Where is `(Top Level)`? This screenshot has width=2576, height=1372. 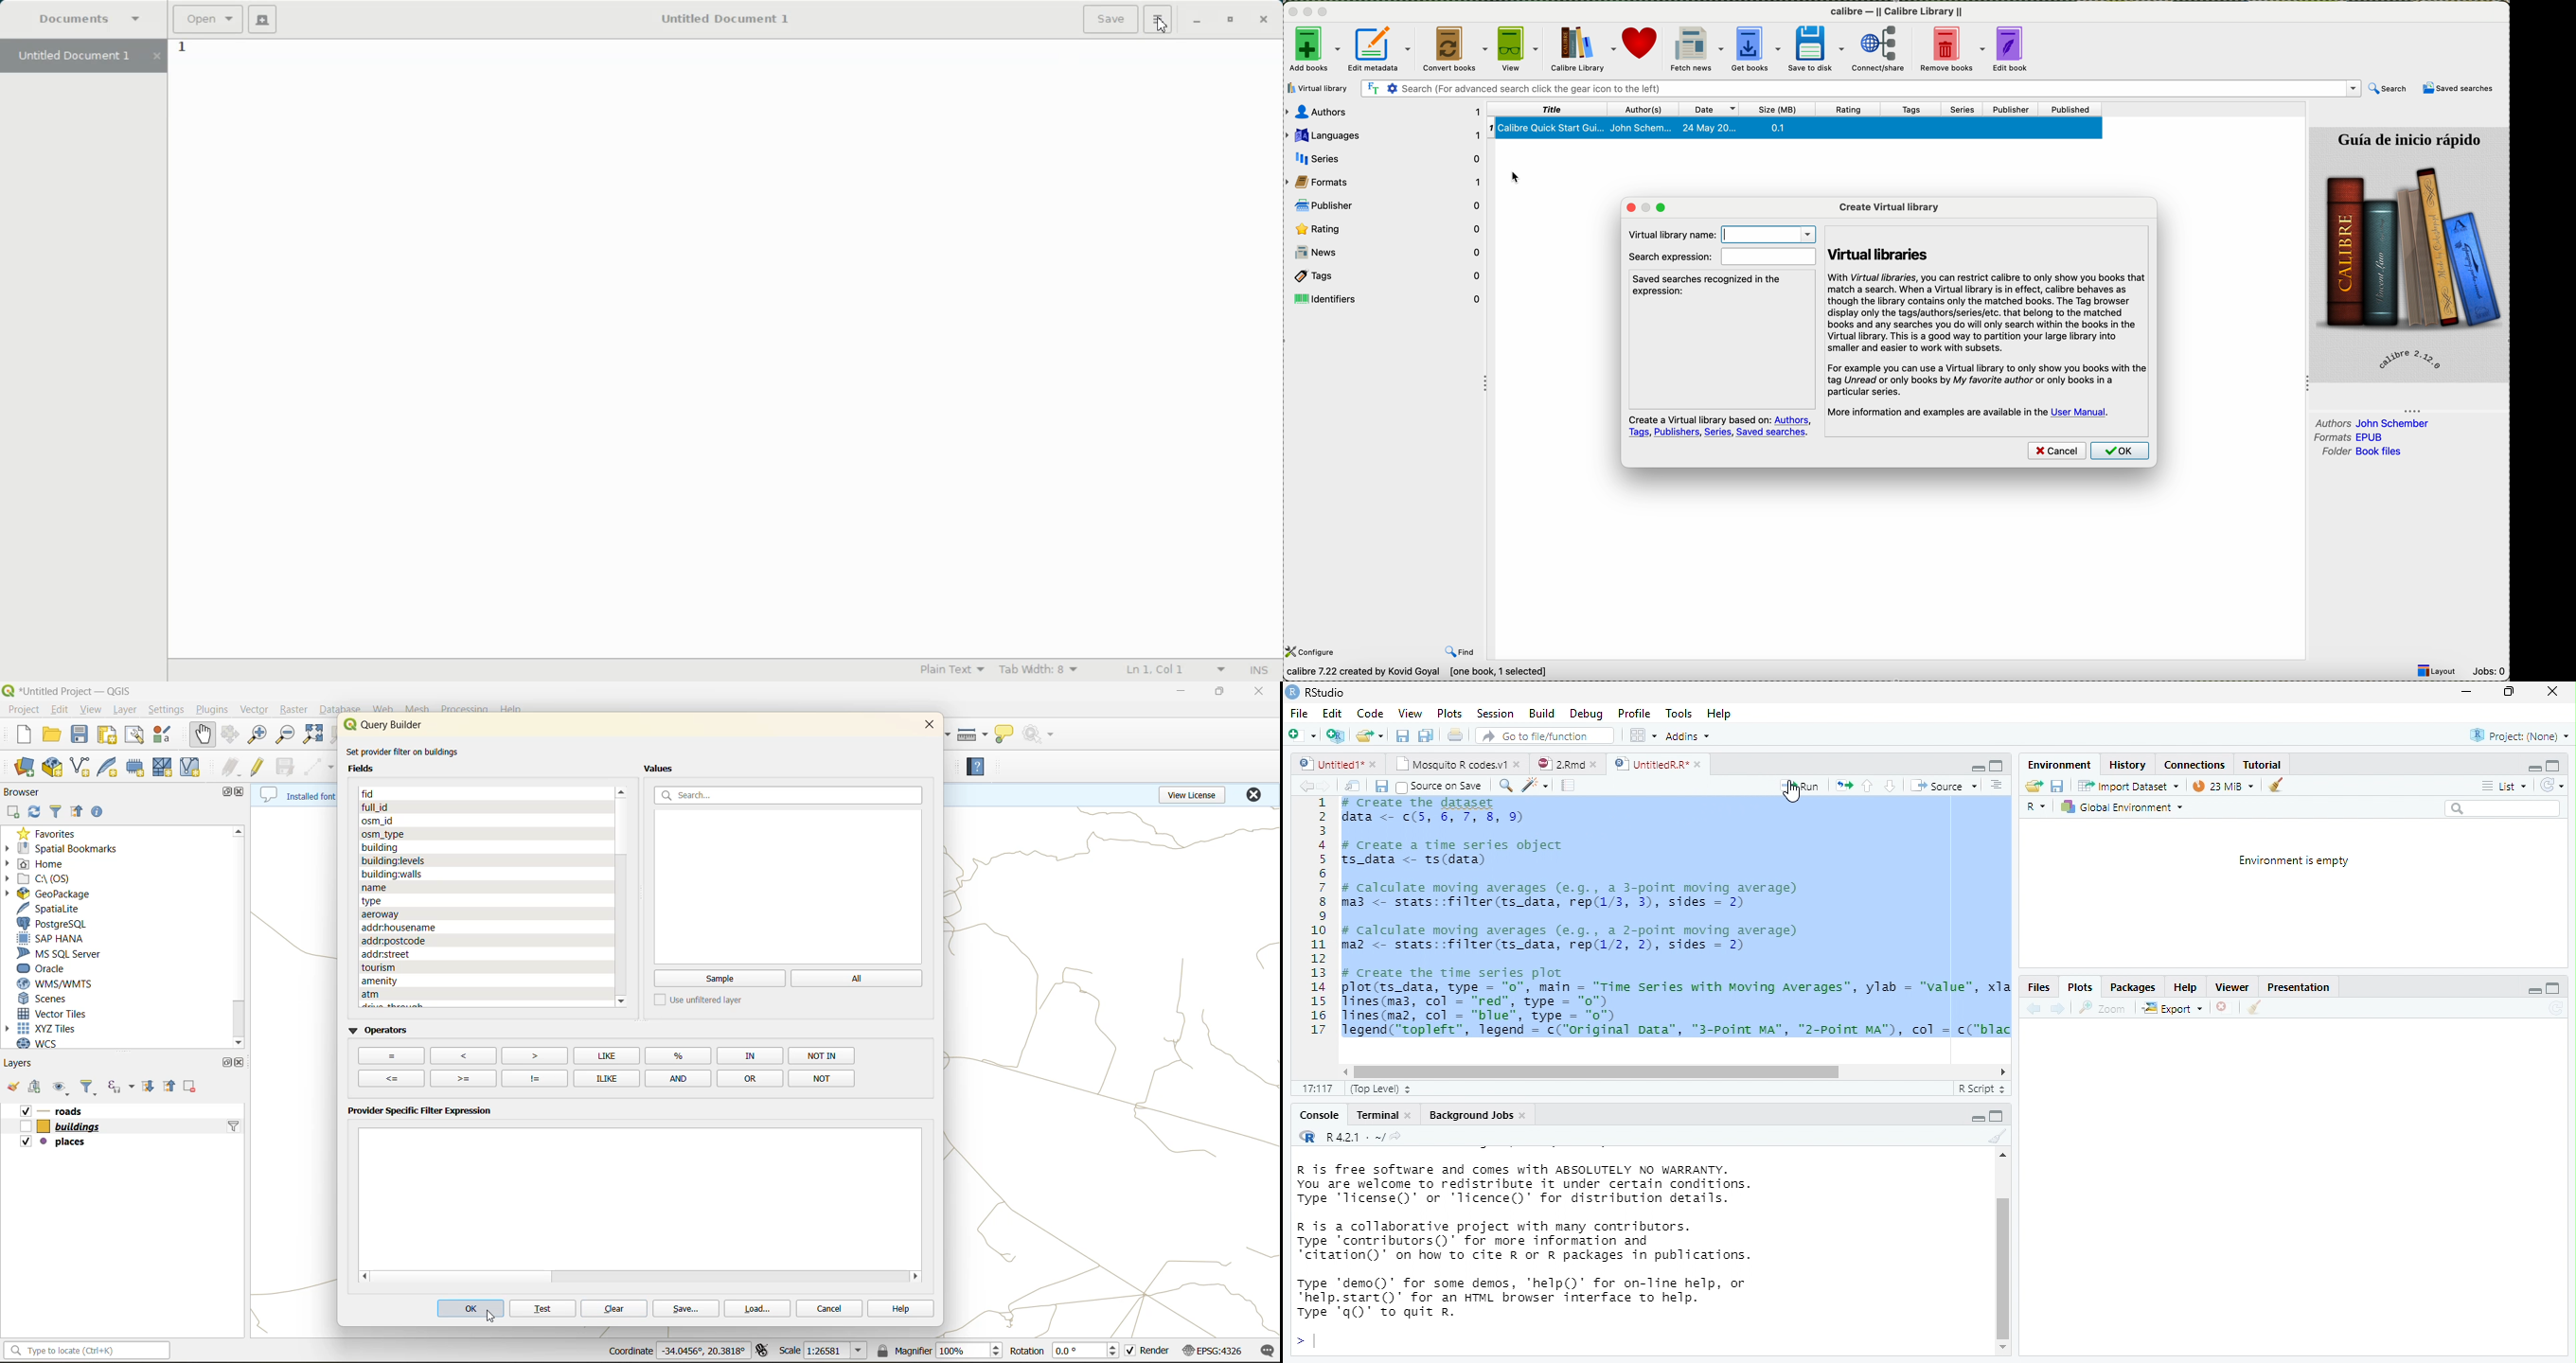
(Top Level) is located at coordinates (1376, 1089).